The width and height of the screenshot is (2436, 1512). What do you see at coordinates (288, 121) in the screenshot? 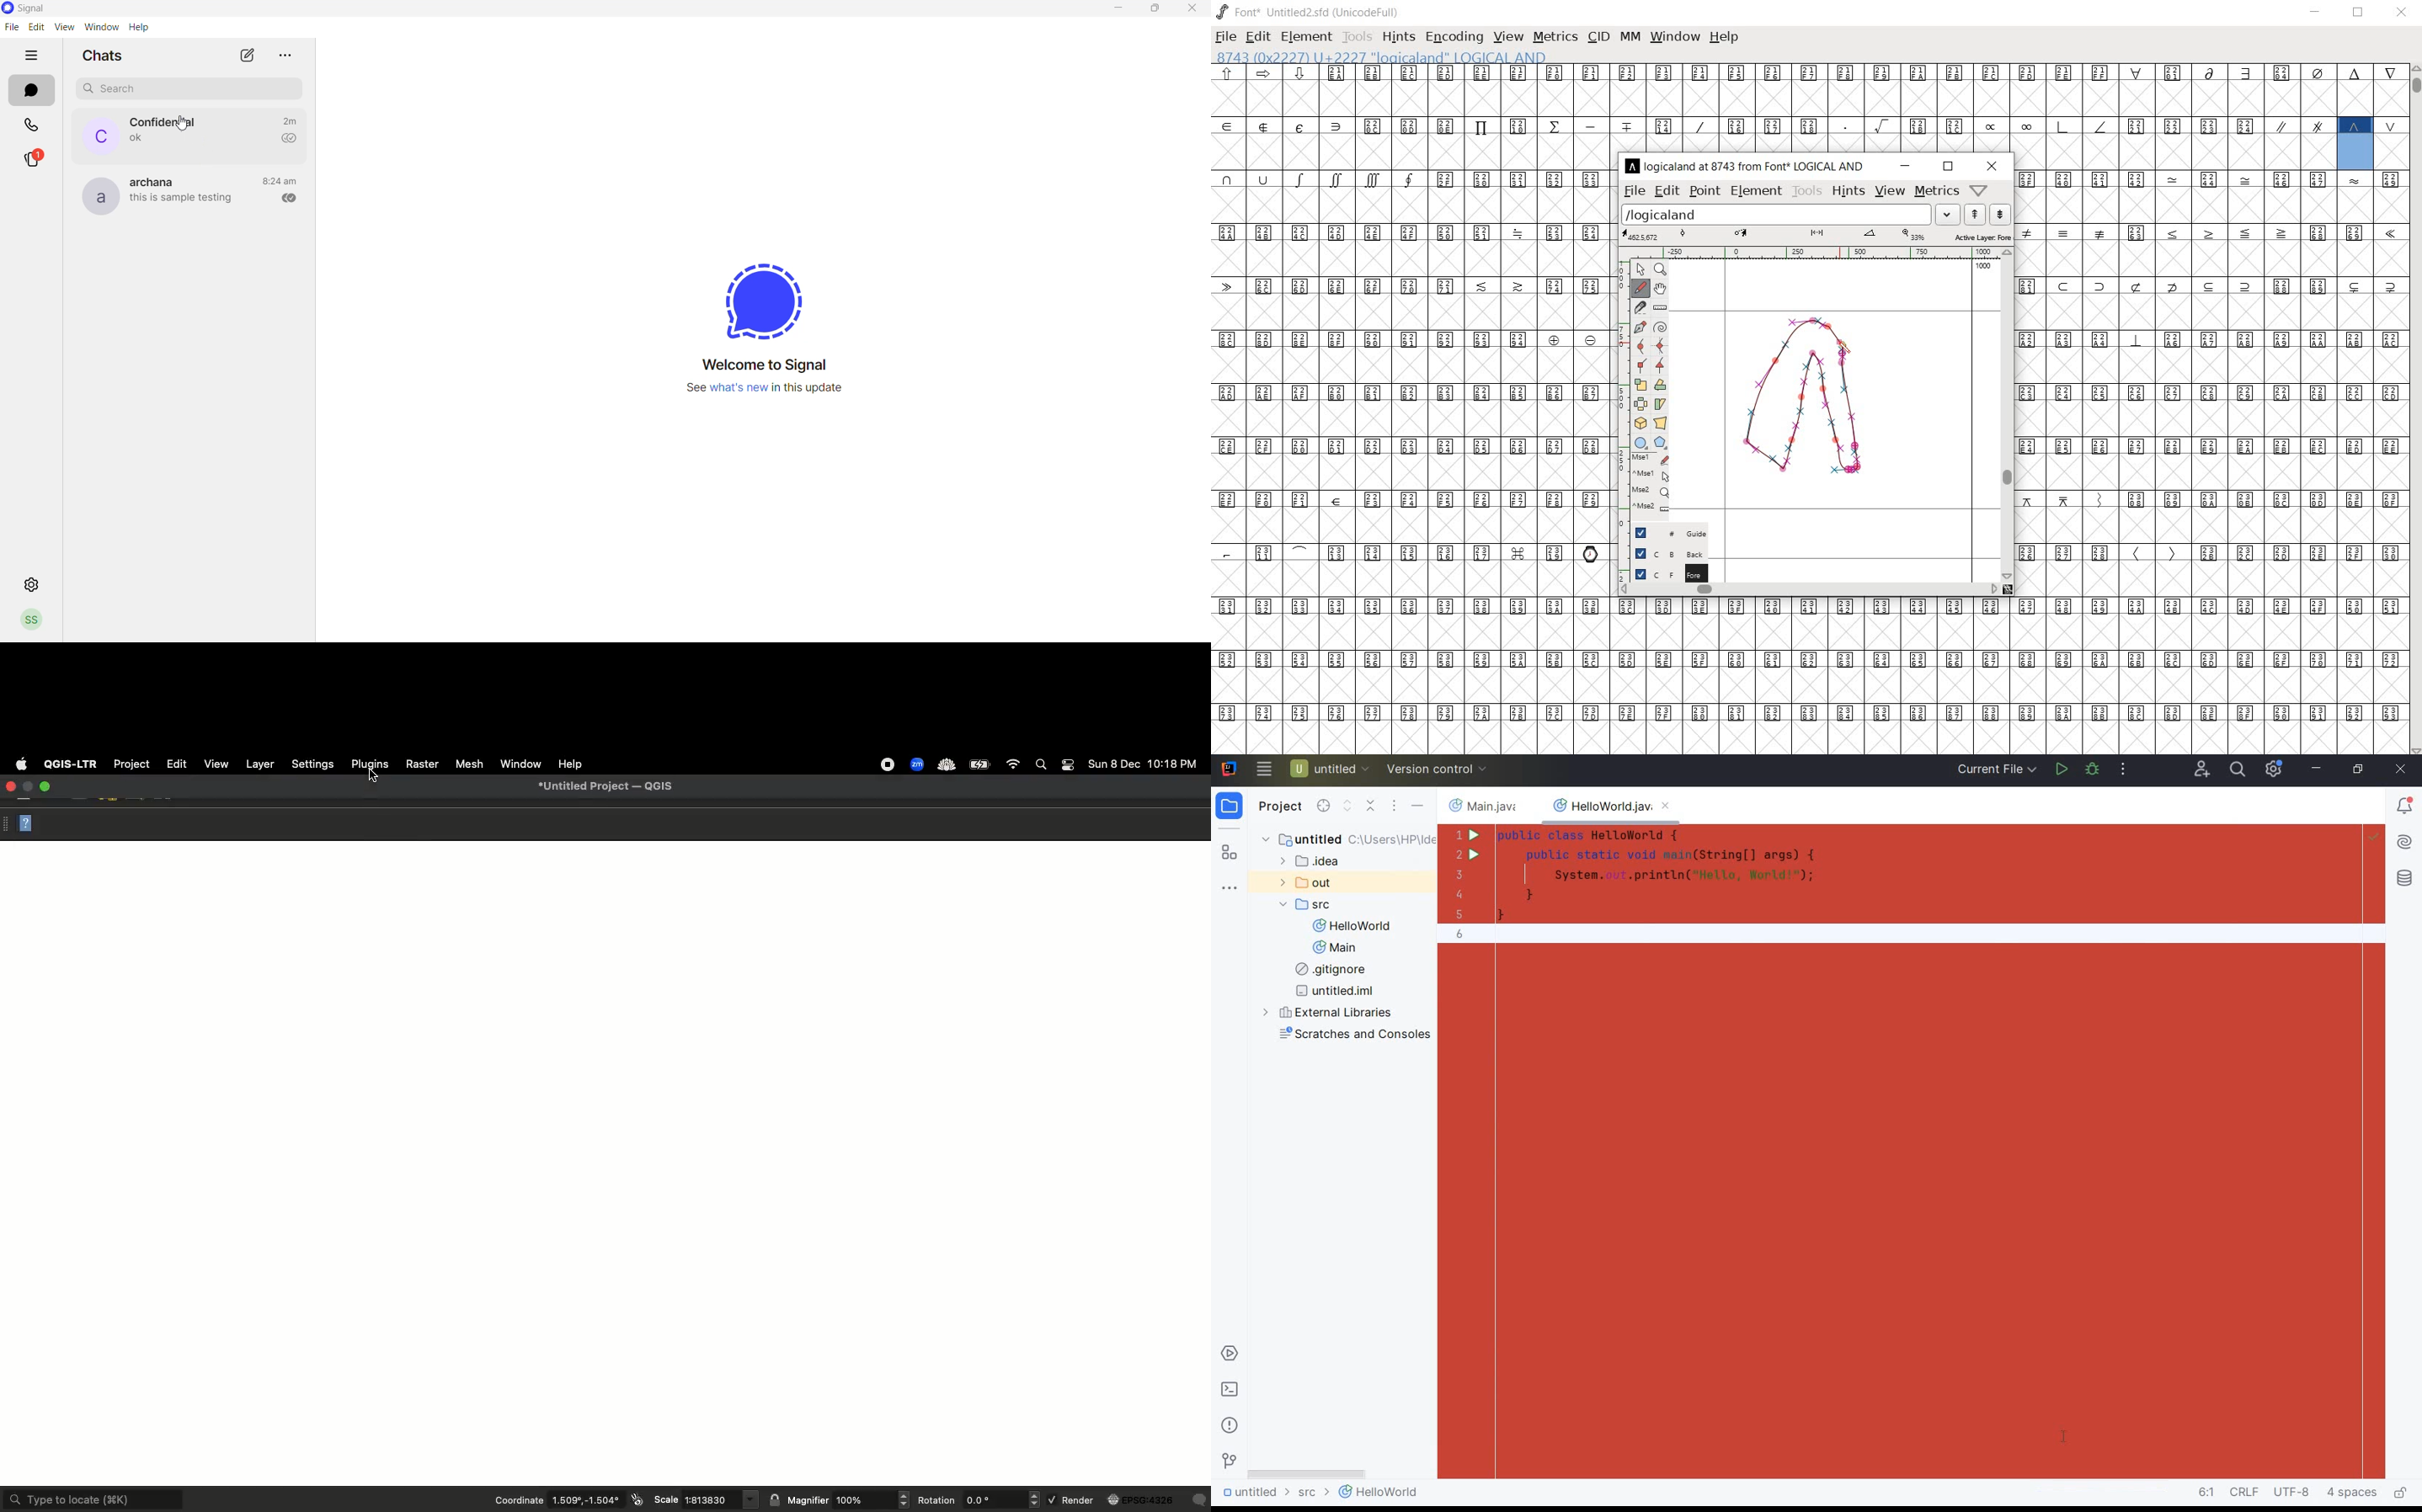
I see `last message time` at bounding box center [288, 121].